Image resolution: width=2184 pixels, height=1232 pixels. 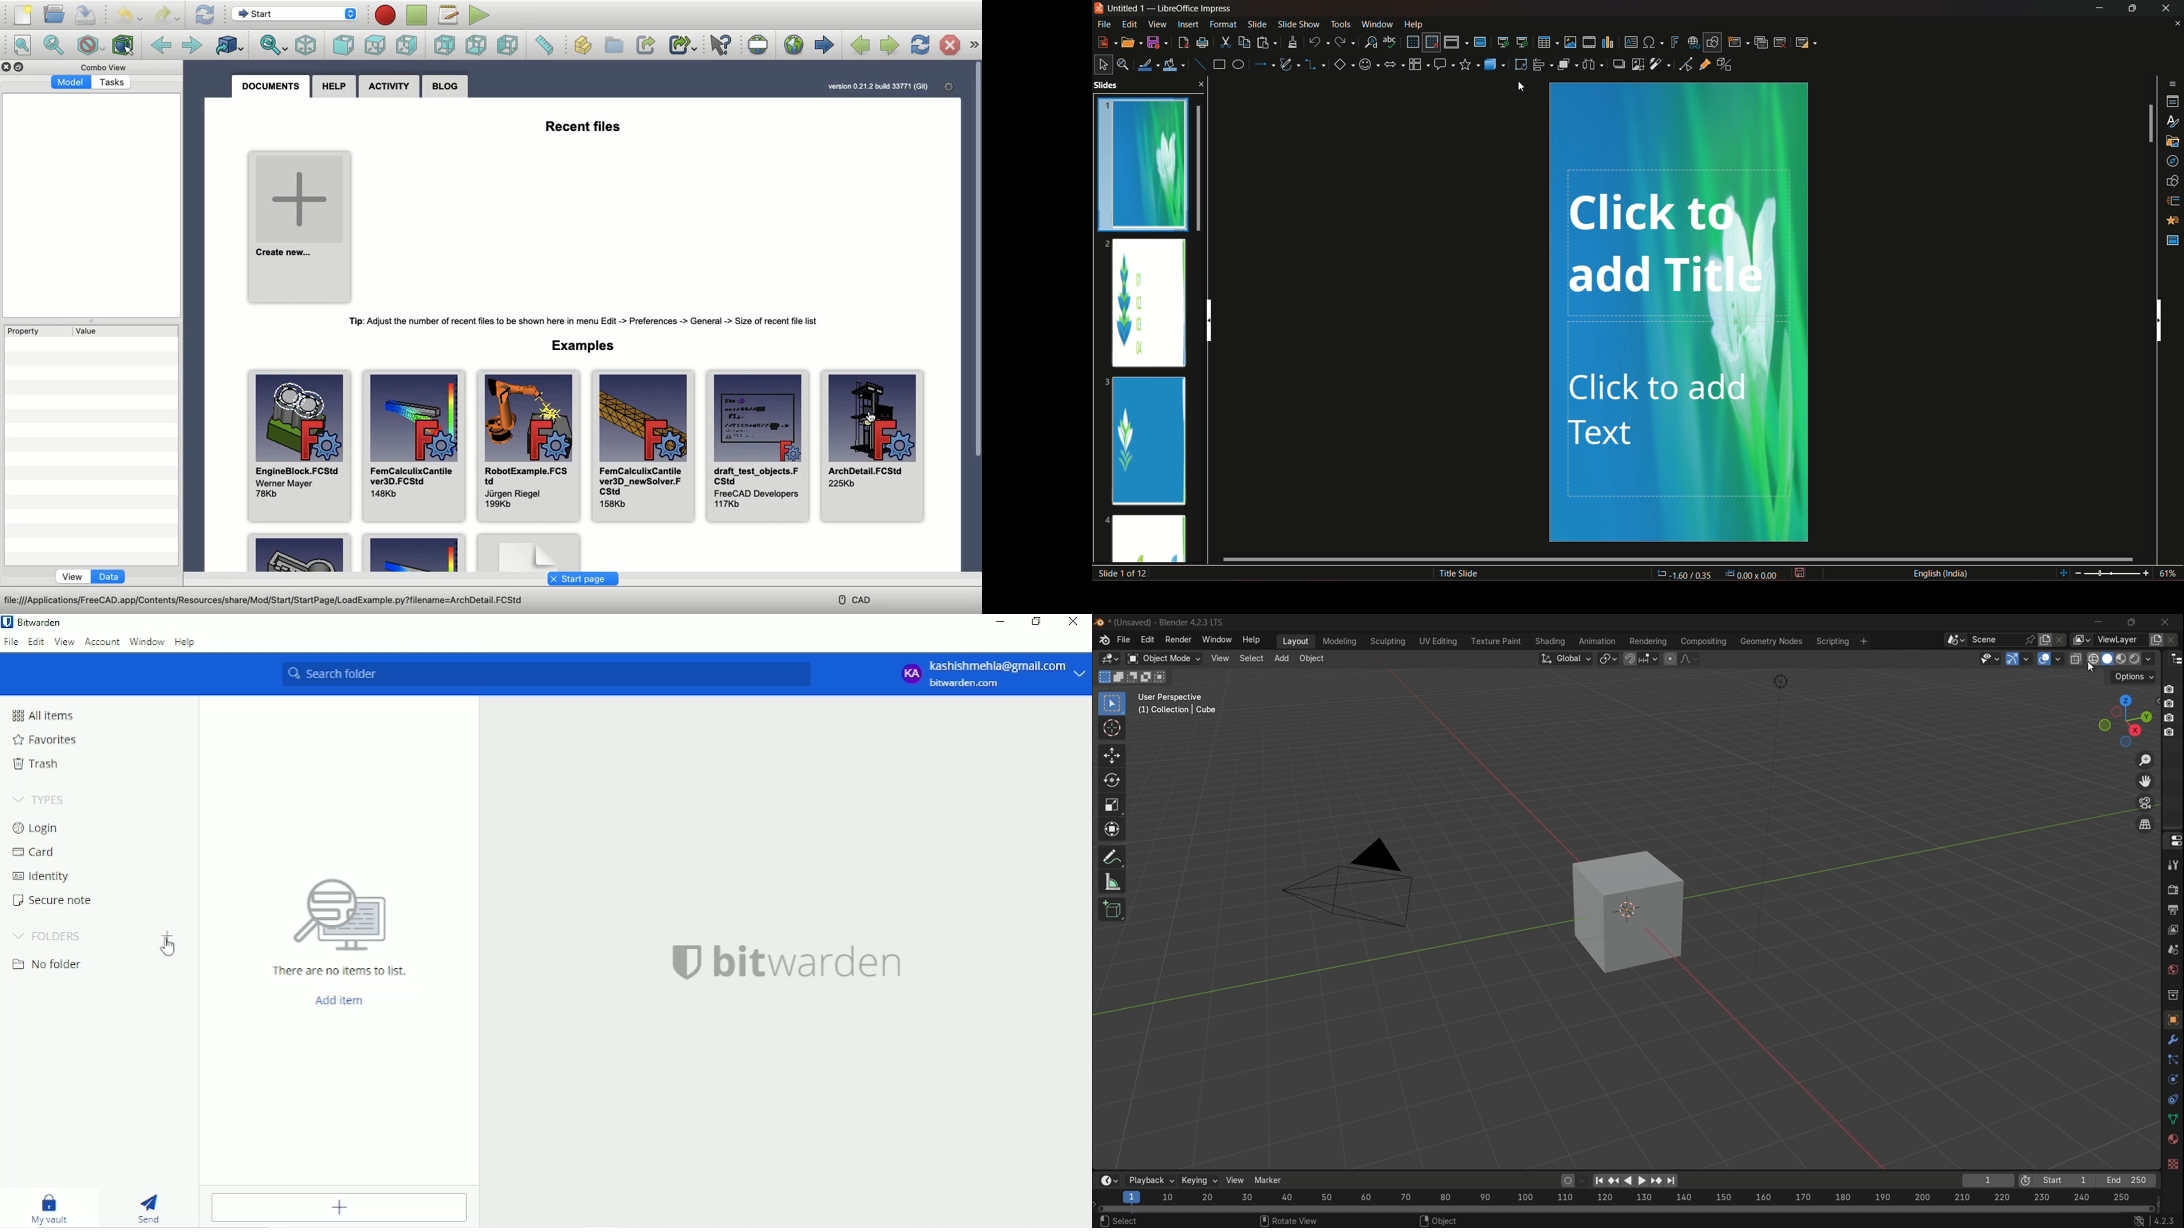 I want to click on Identity, so click(x=46, y=878).